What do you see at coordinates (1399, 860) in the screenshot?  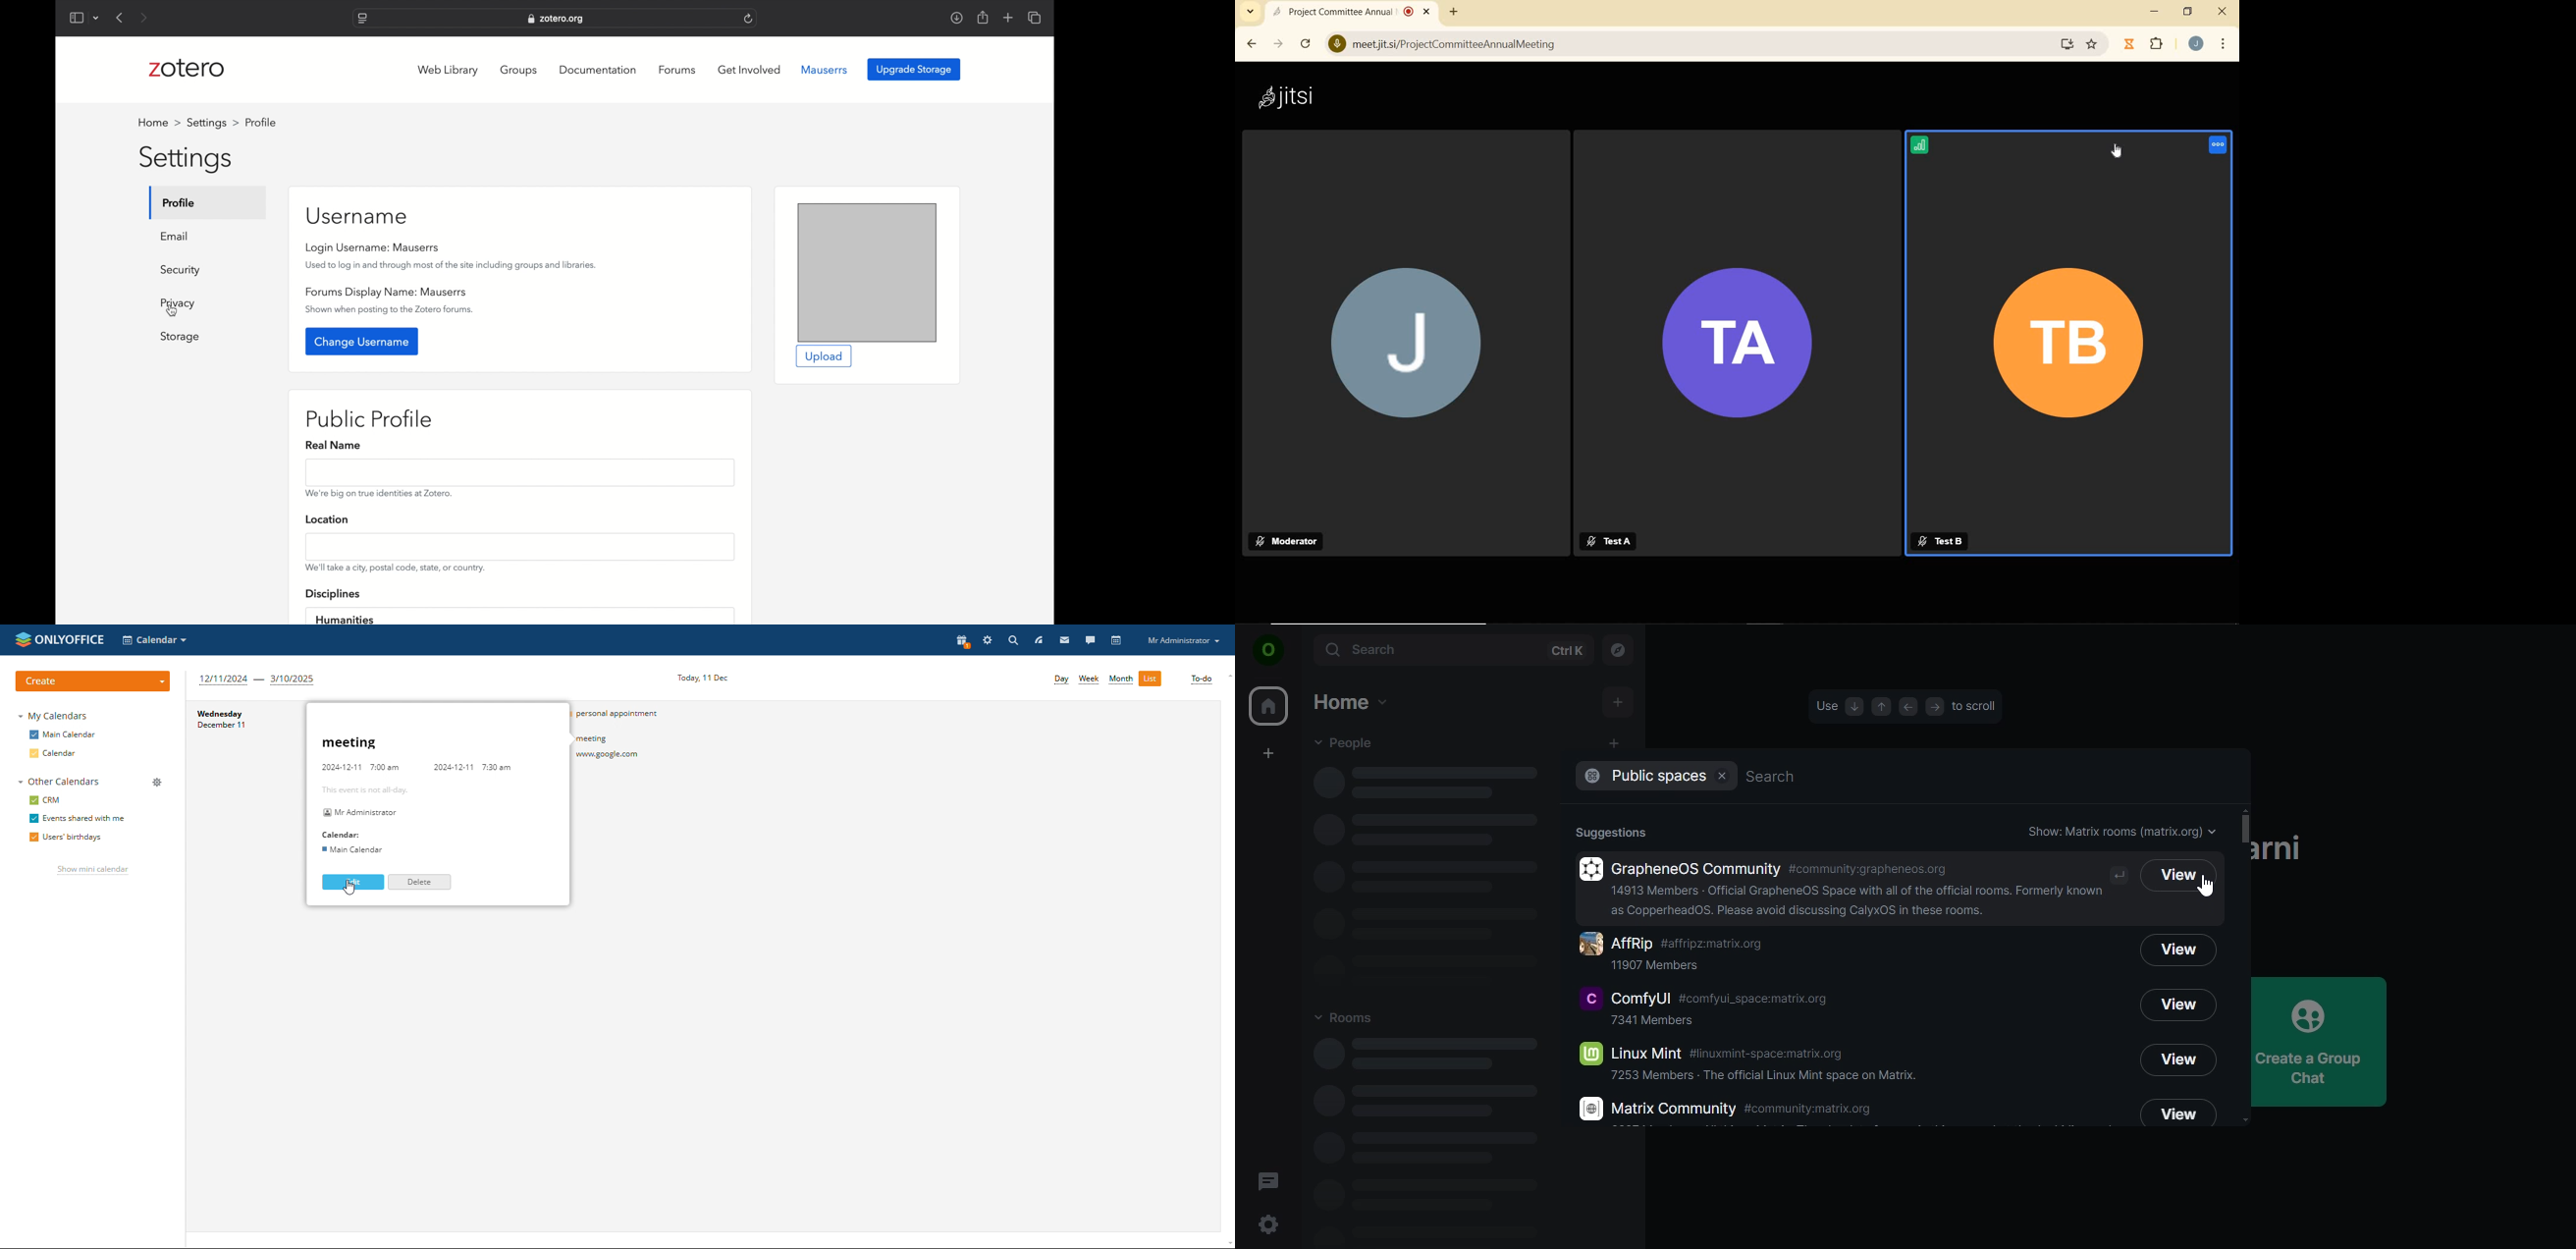 I see `loading text` at bounding box center [1399, 860].